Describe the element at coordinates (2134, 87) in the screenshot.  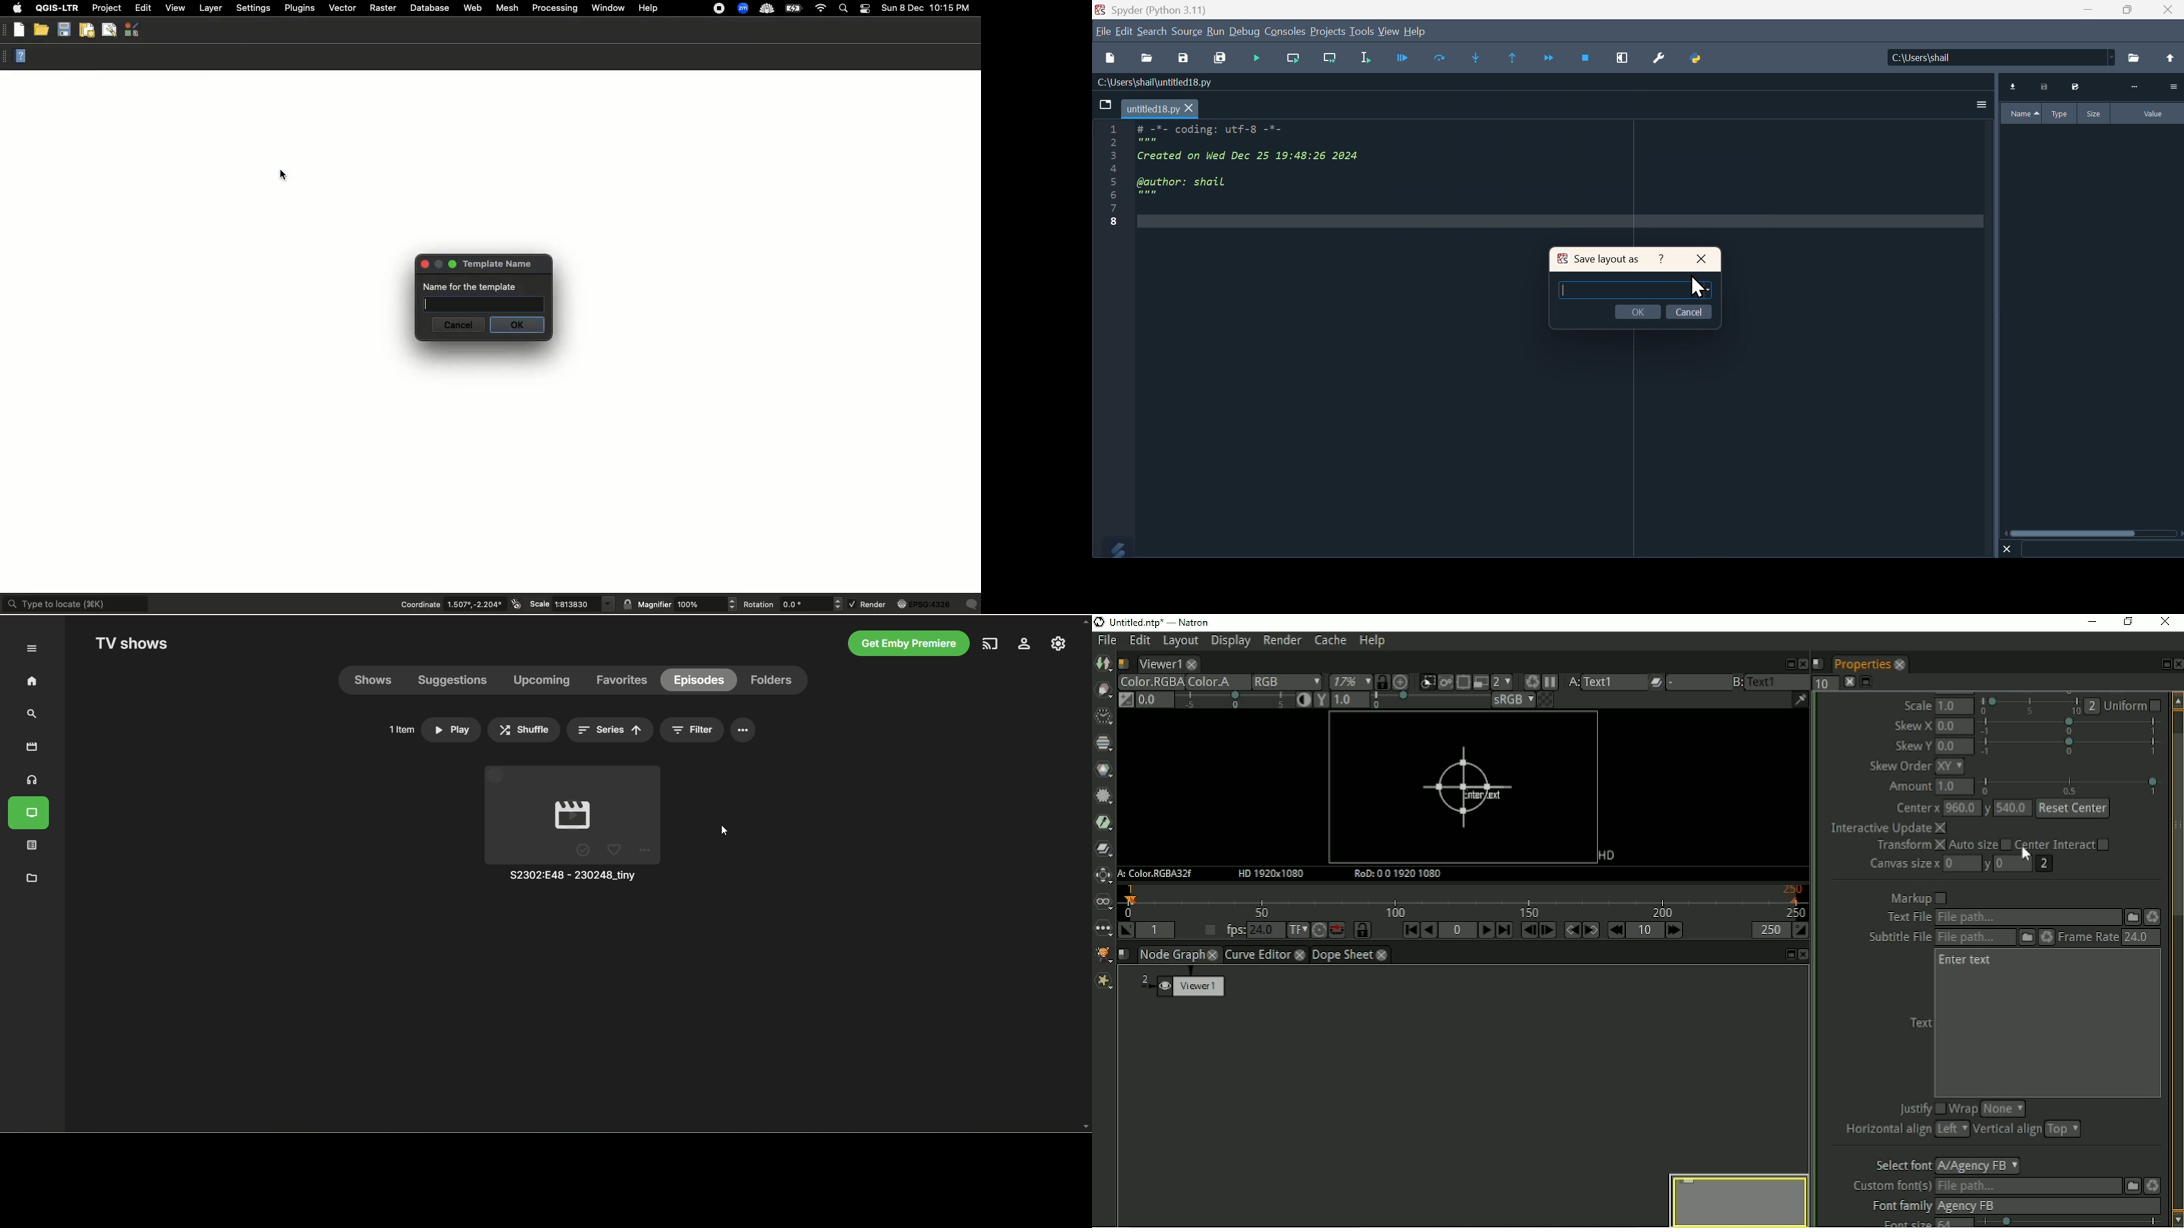
I see `More` at that location.